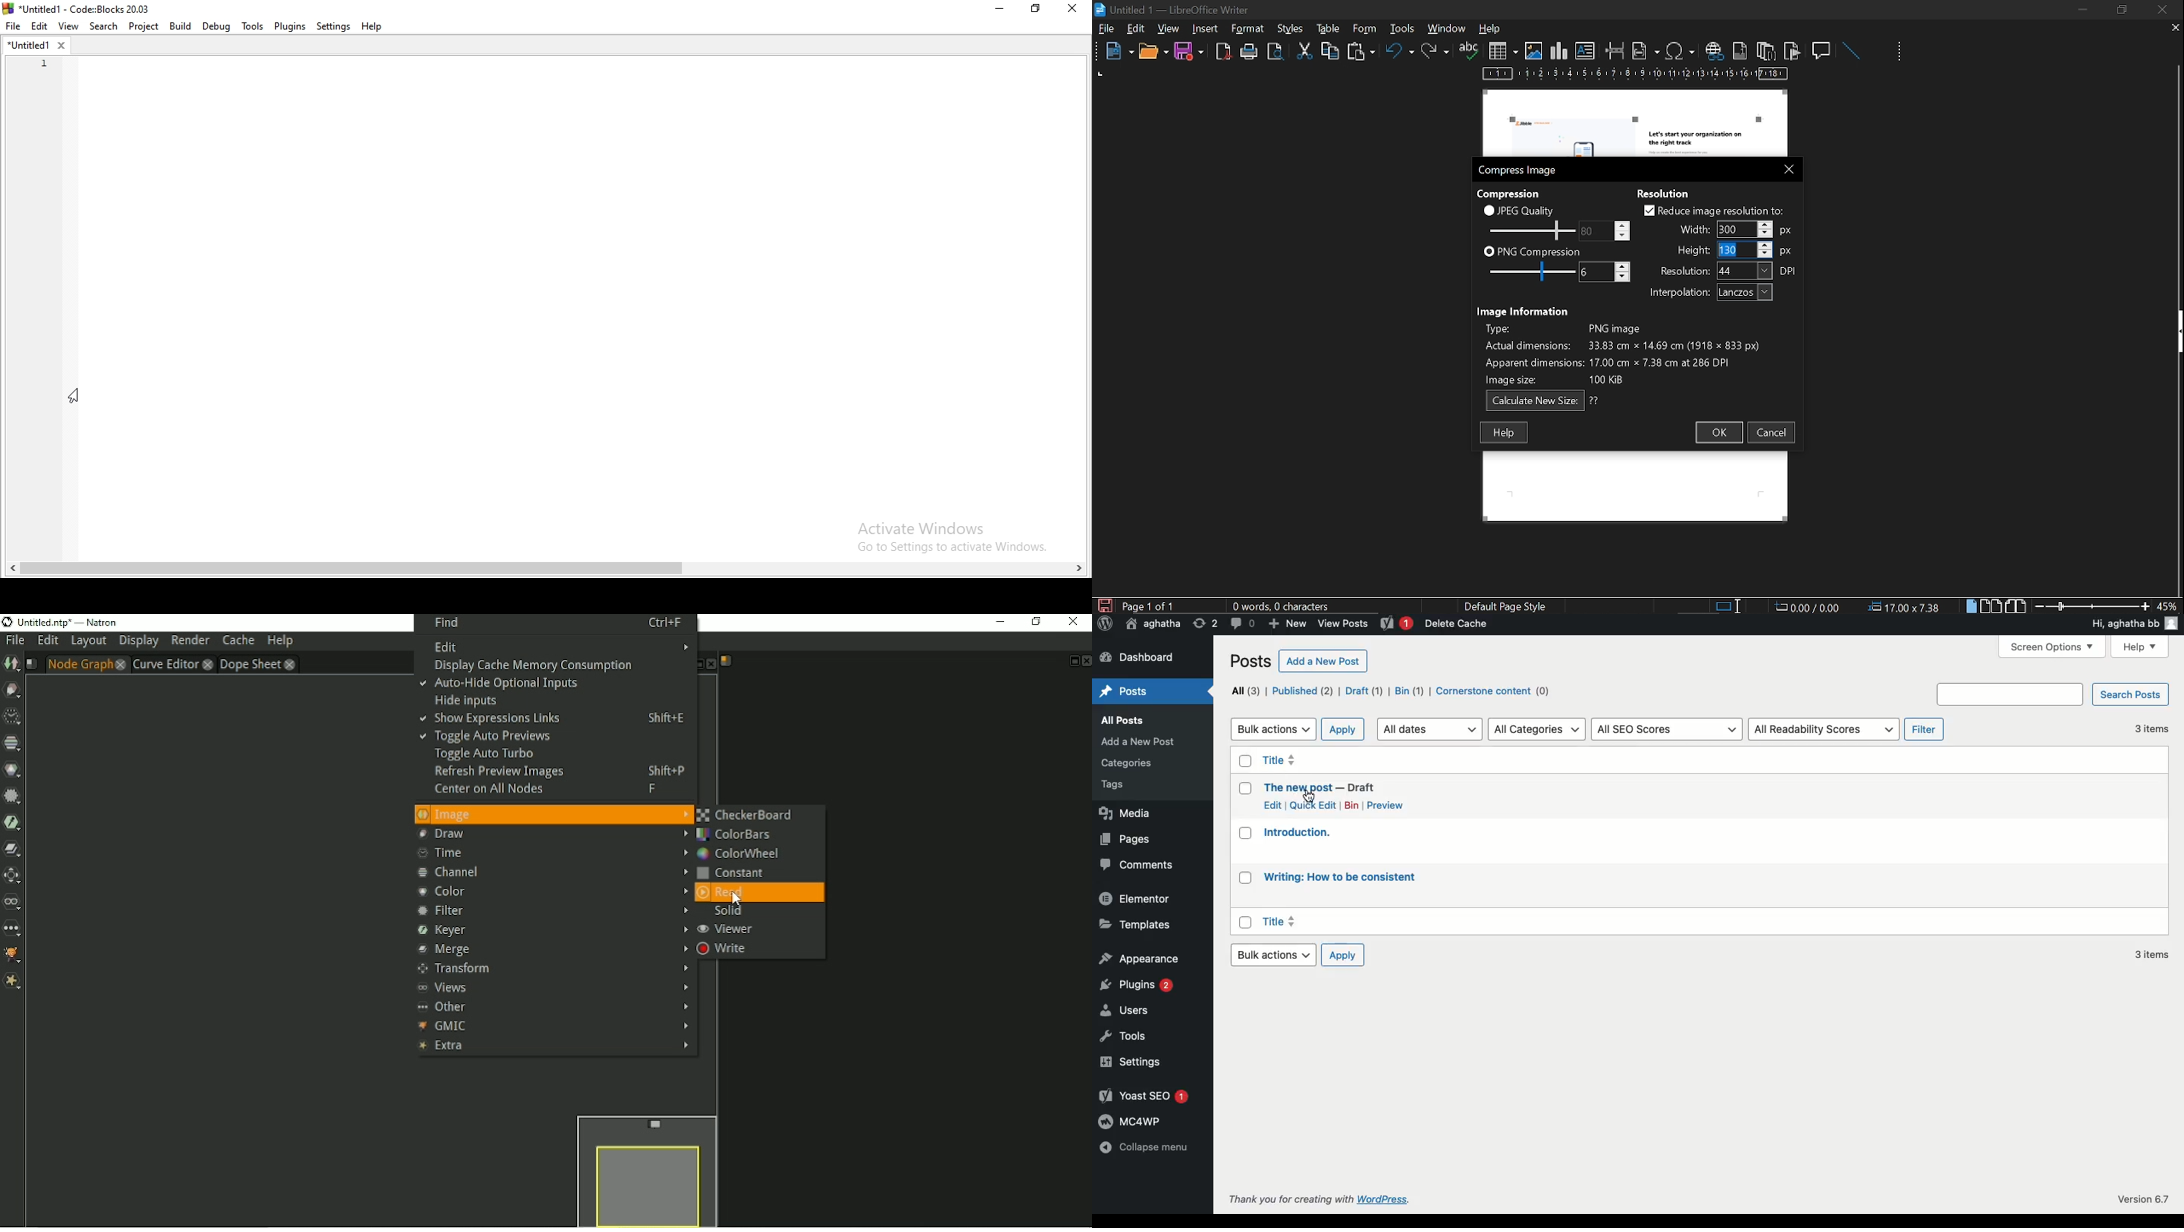 Image resolution: width=2184 pixels, height=1232 pixels. I want to click on Keyer, so click(551, 930).